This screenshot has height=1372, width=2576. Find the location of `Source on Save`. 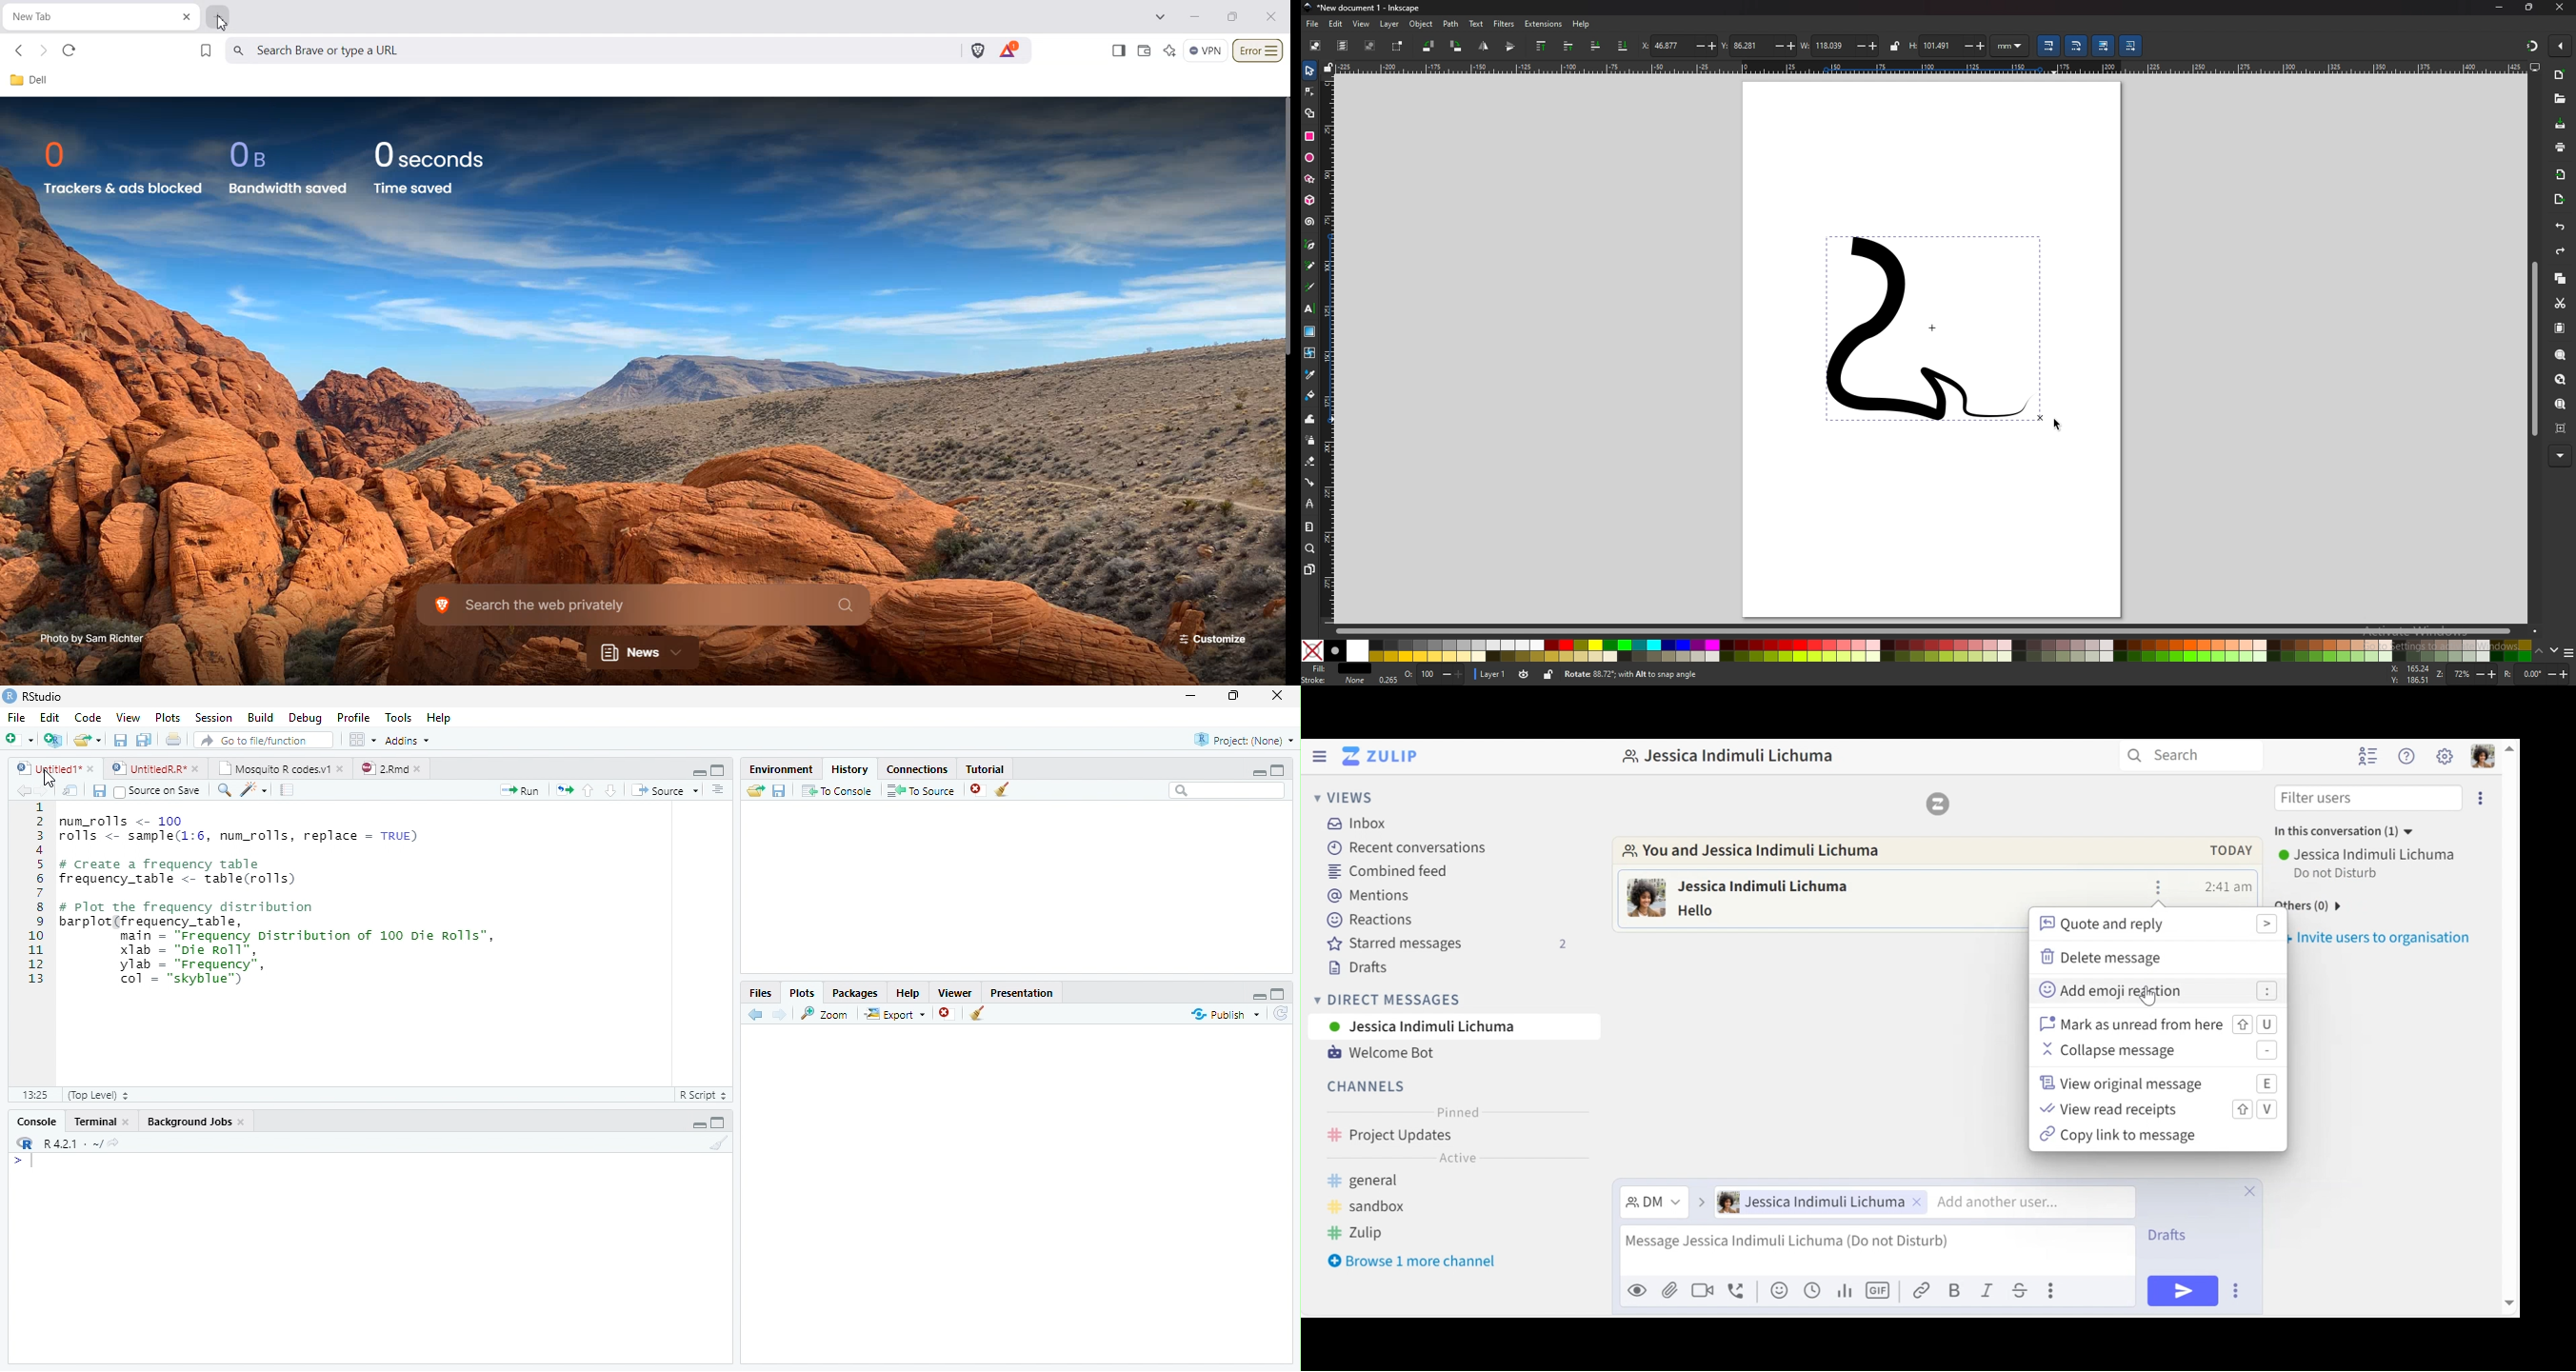

Source on Save is located at coordinates (157, 791).